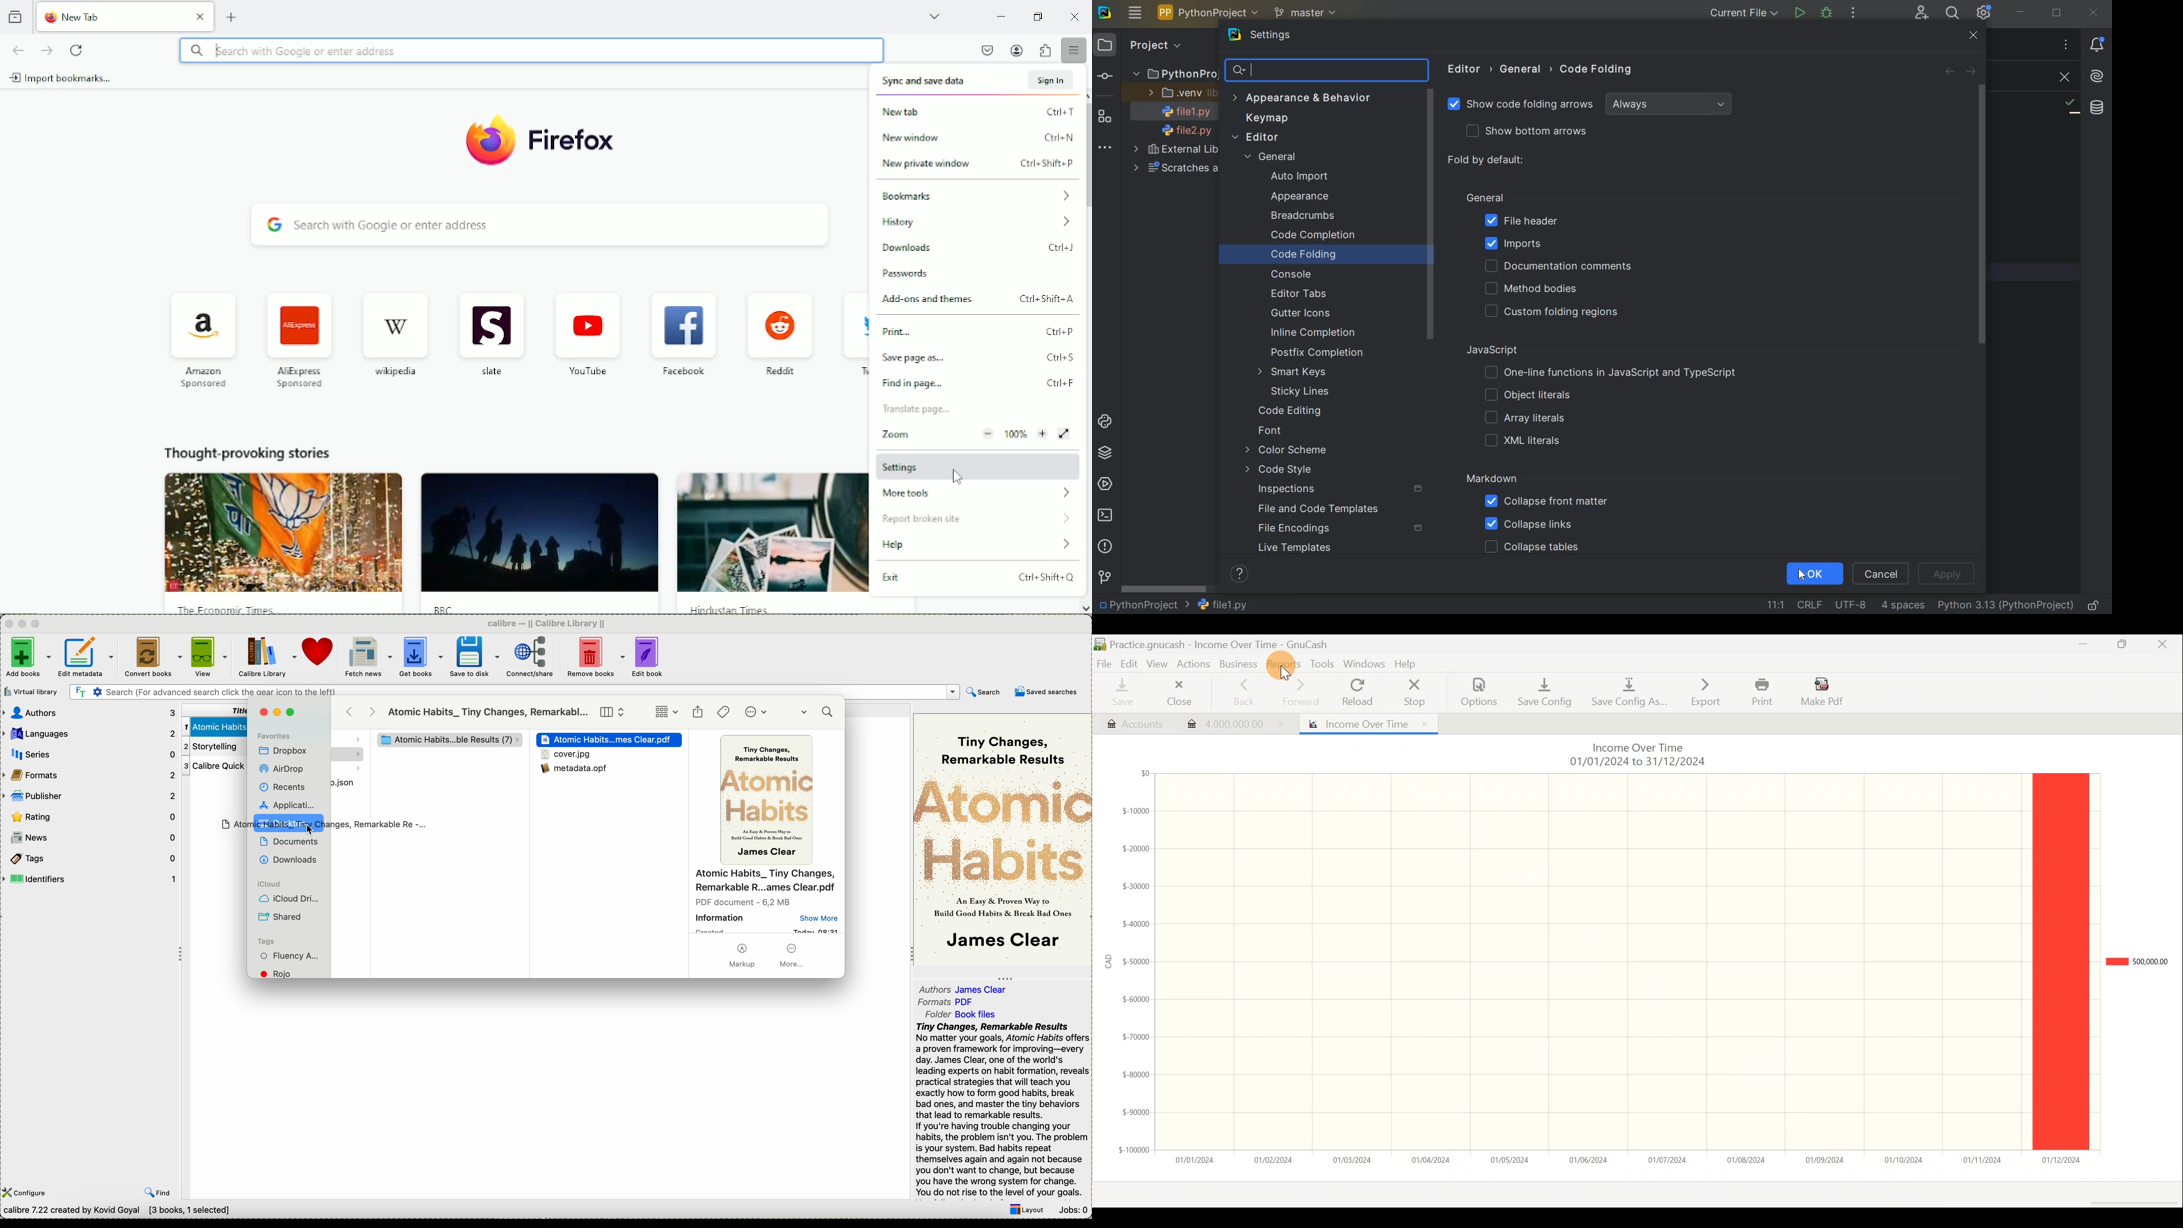 The image size is (2184, 1232). Describe the element at coordinates (232, 17) in the screenshot. I see `new tab` at that location.